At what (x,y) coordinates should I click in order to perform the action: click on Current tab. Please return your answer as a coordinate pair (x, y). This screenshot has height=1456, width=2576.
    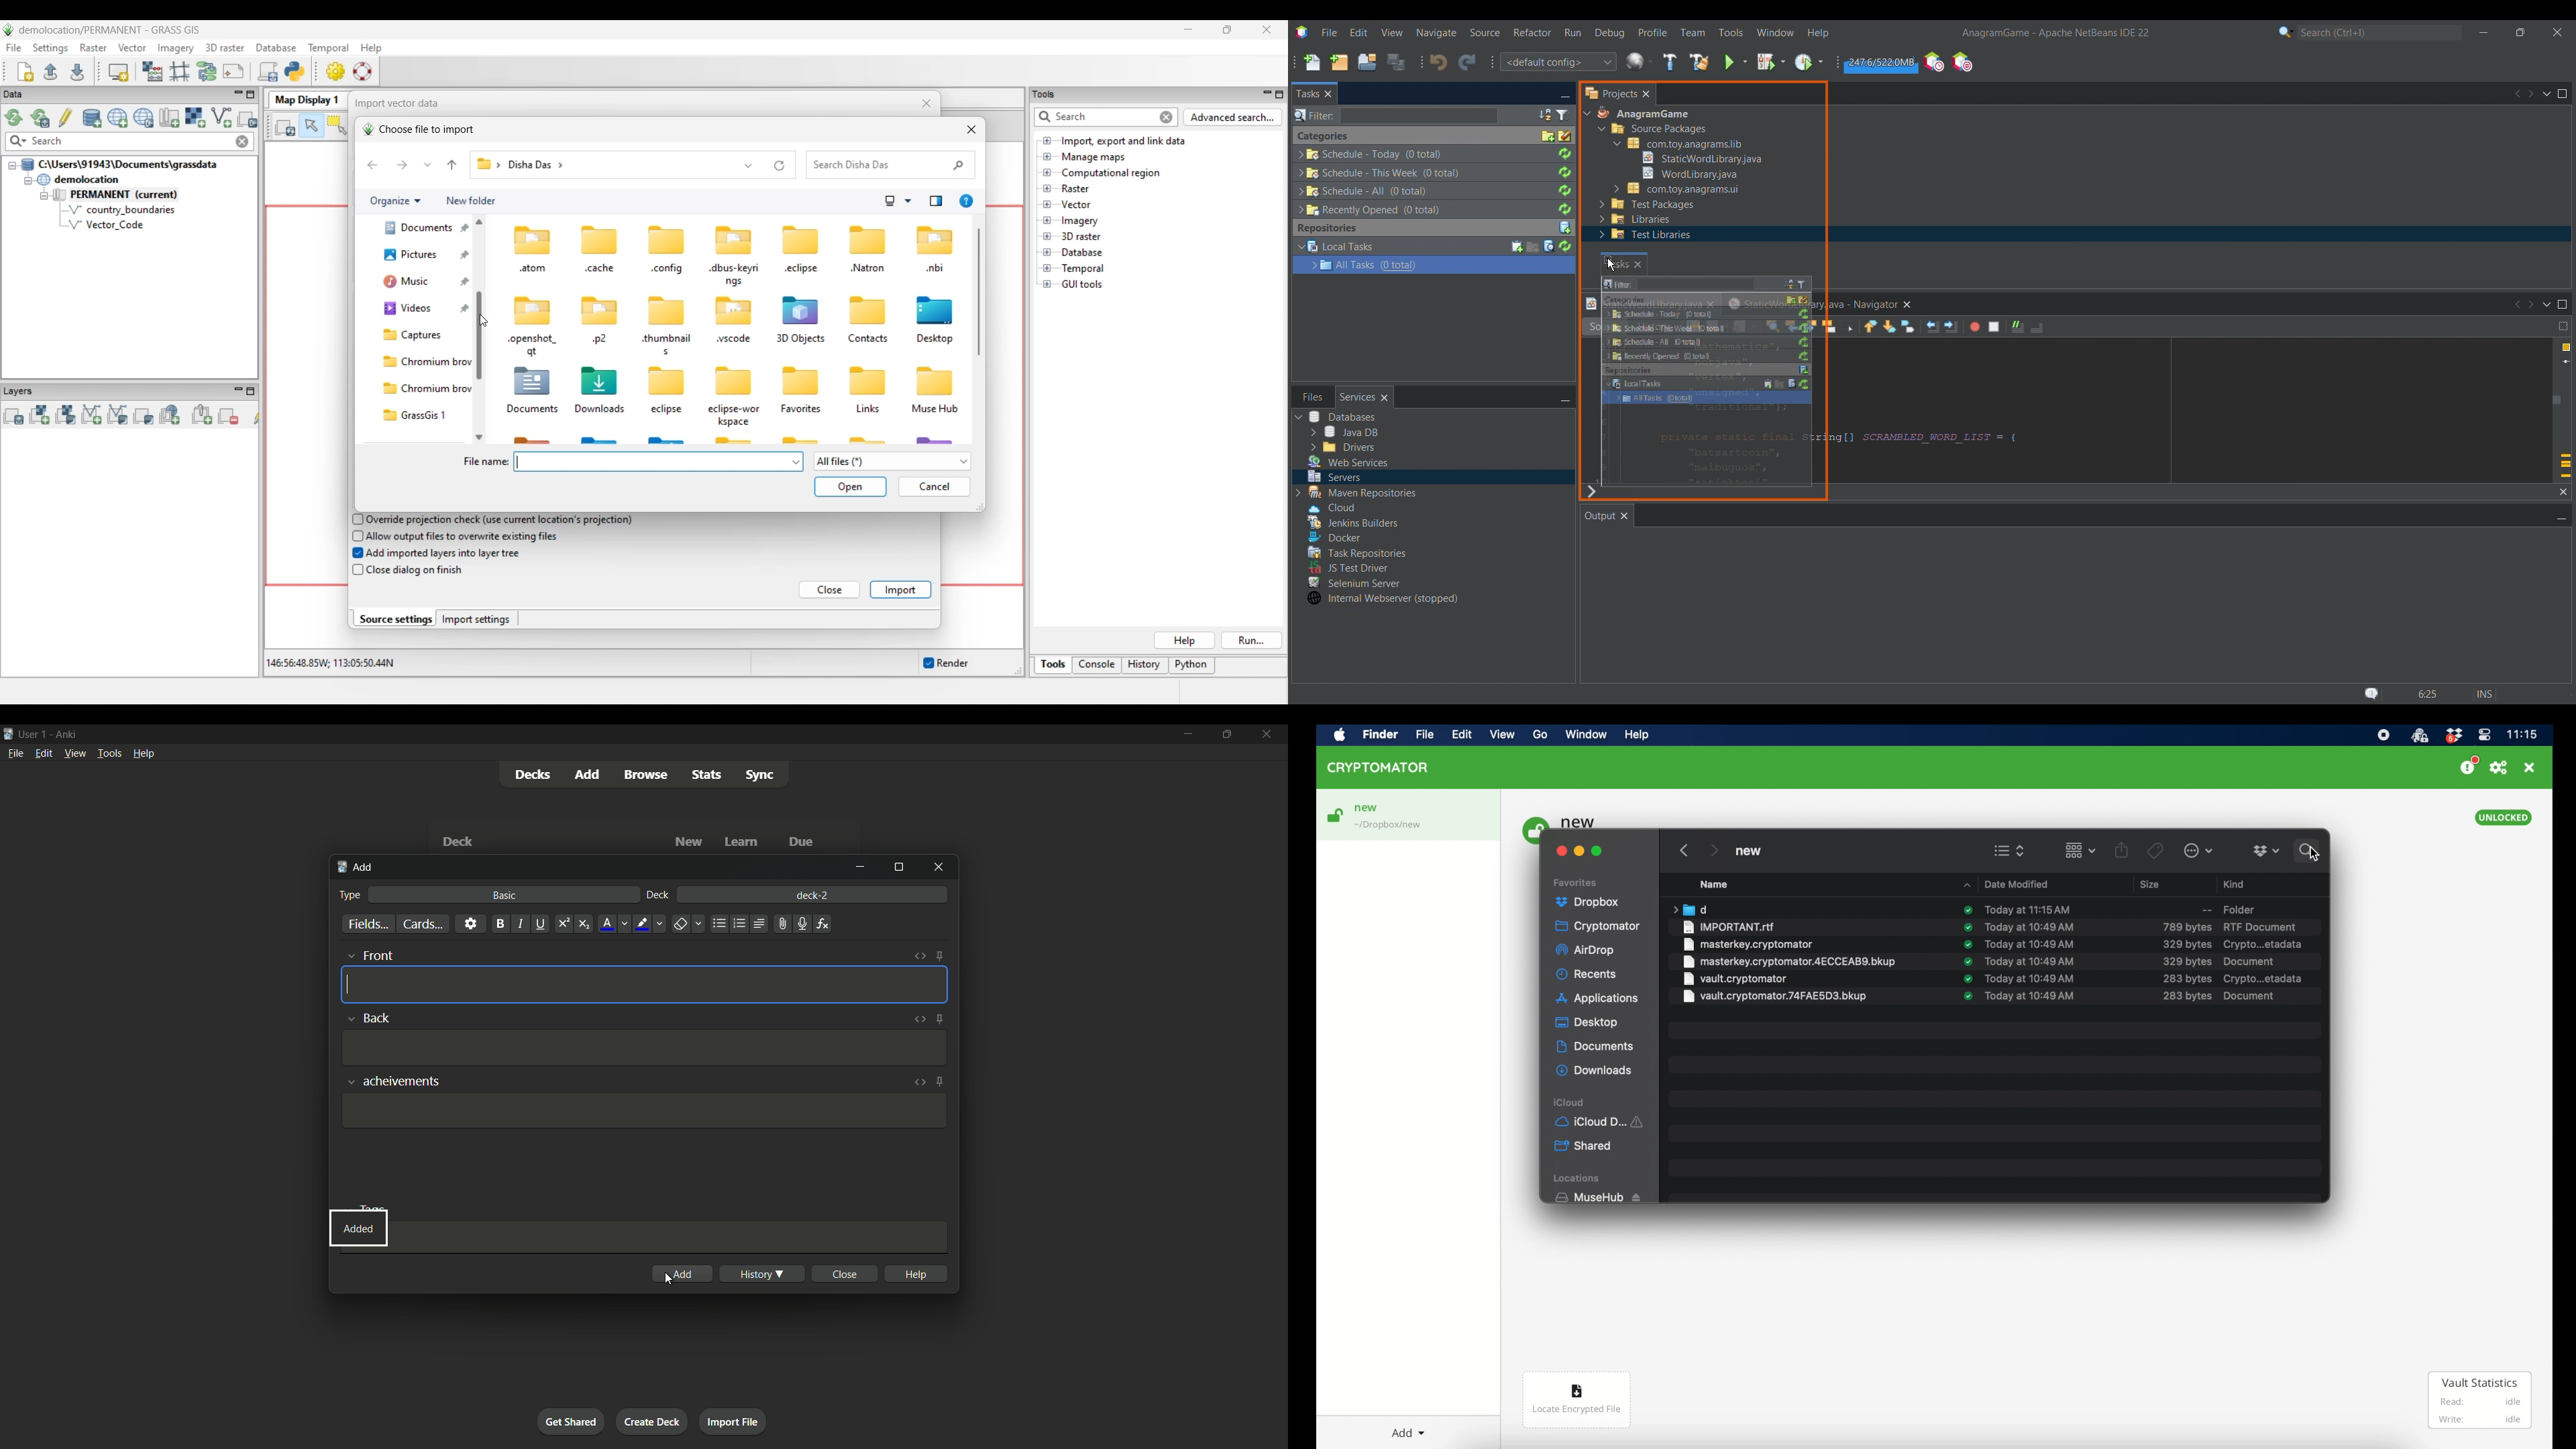
    Looking at the image, I should click on (1308, 94).